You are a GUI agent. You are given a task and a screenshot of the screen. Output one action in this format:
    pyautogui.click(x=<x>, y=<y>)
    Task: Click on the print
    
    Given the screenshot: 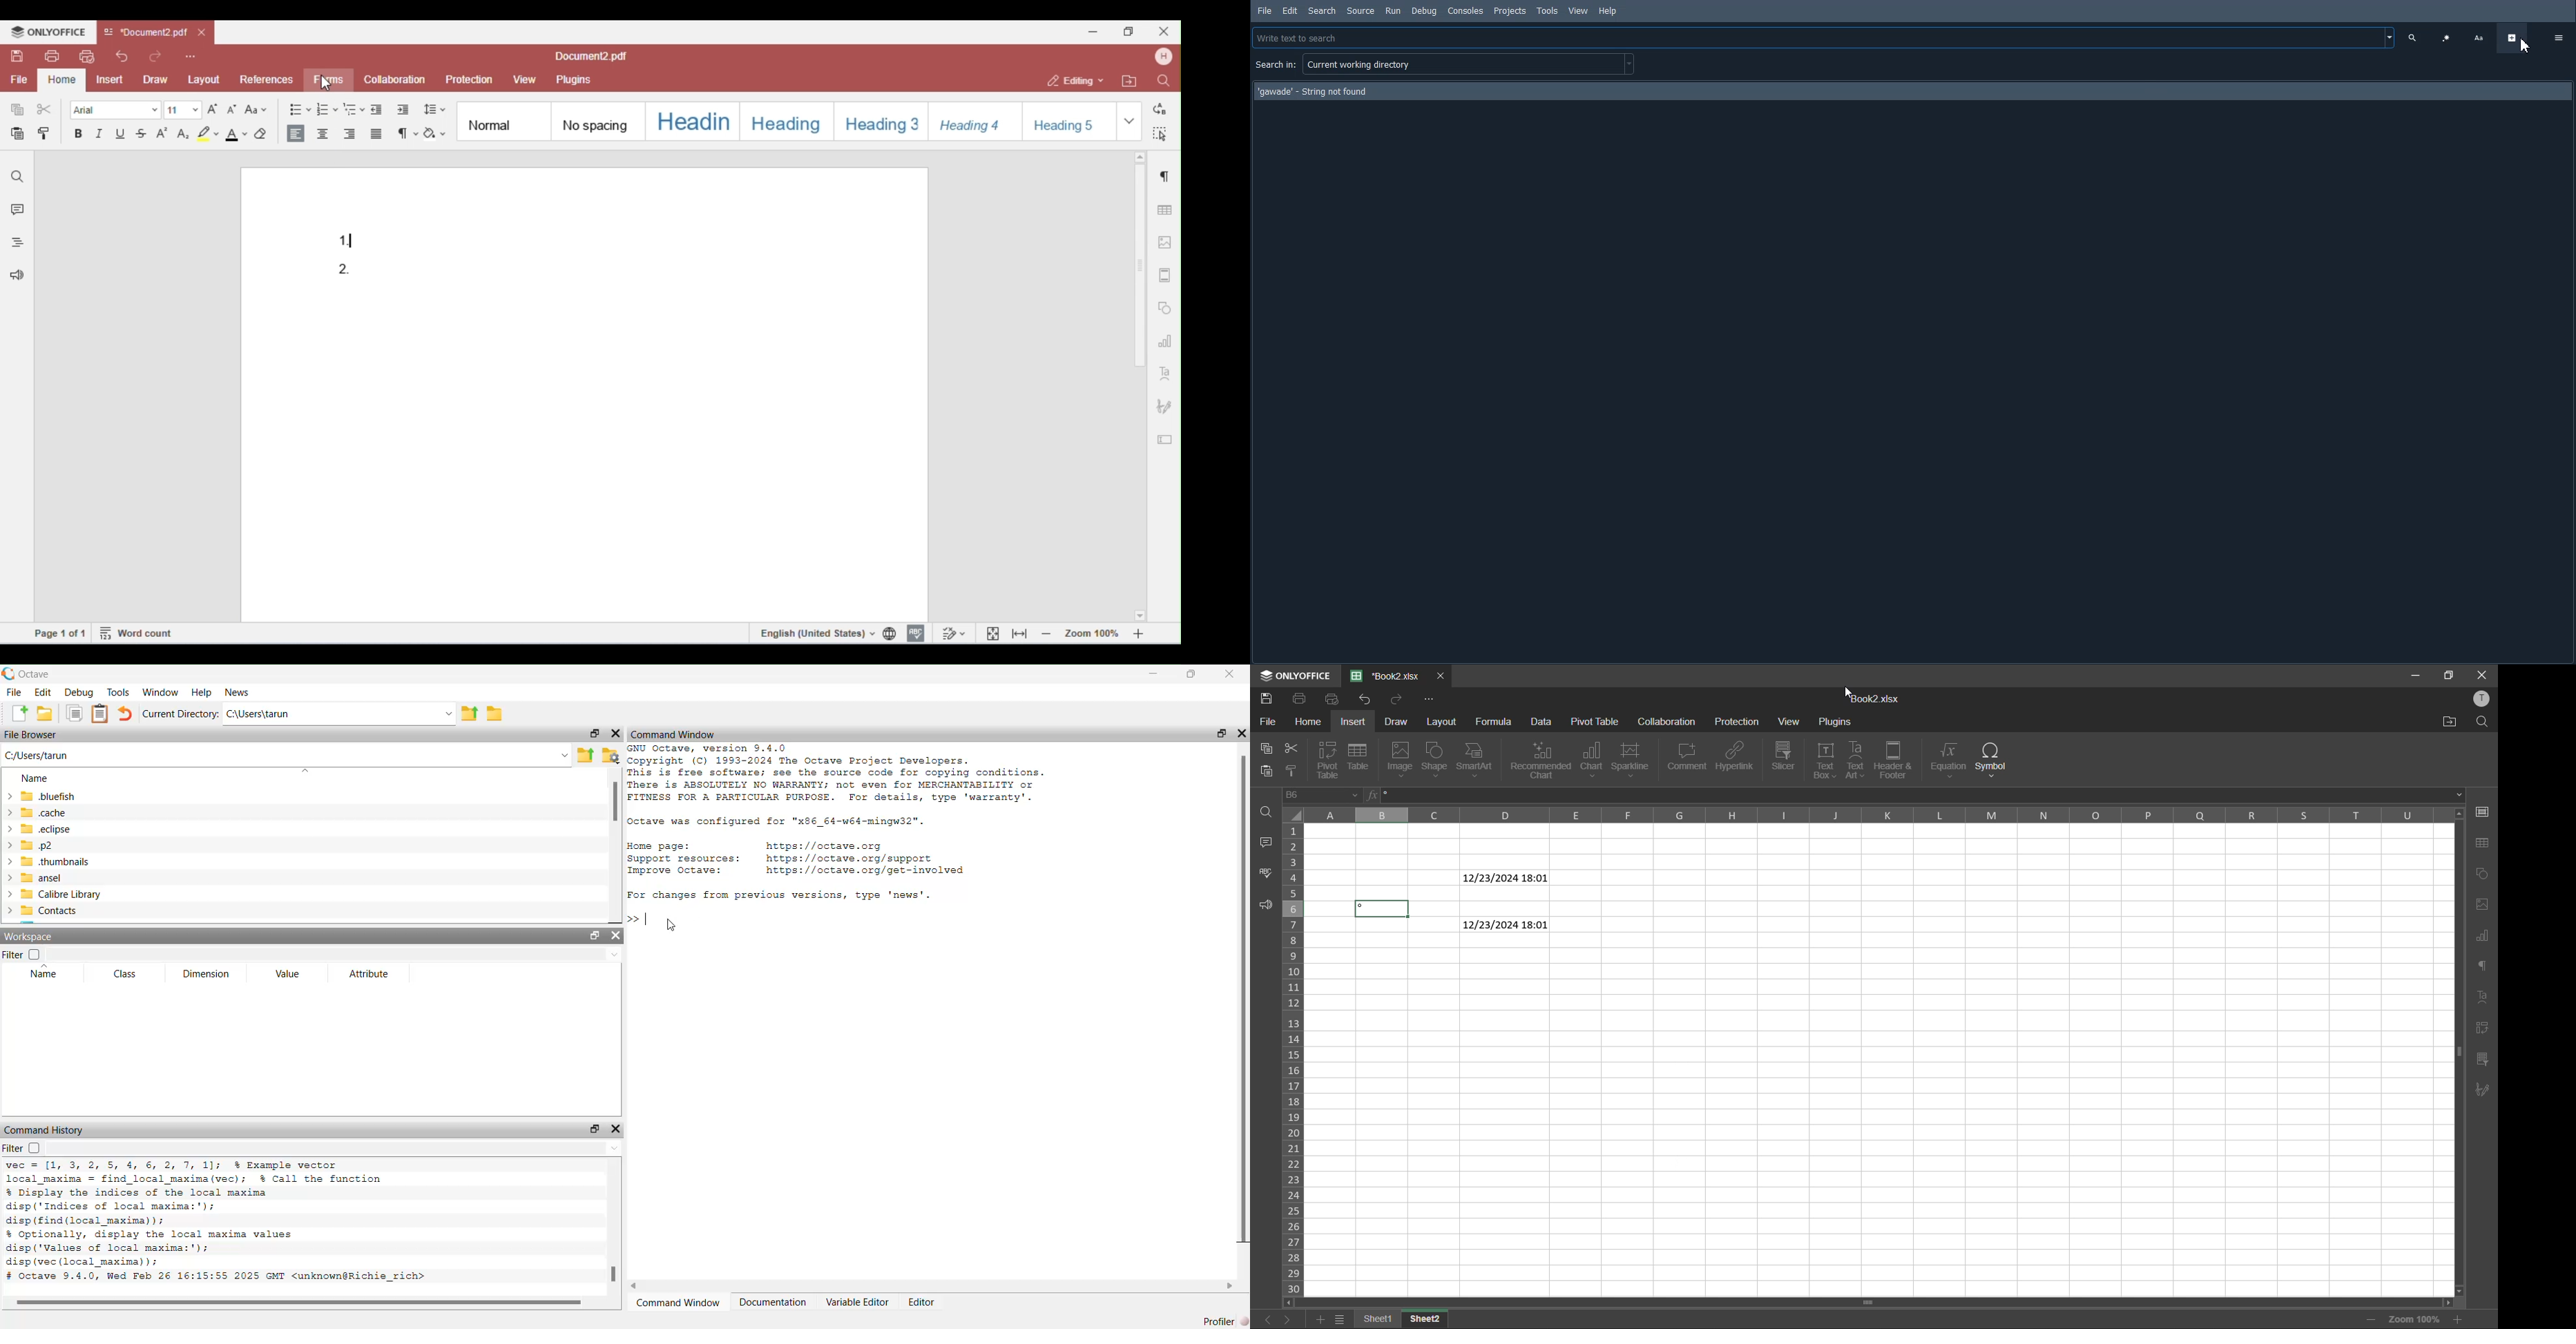 What is the action you would take?
    pyautogui.click(x=1299, y=701)
    